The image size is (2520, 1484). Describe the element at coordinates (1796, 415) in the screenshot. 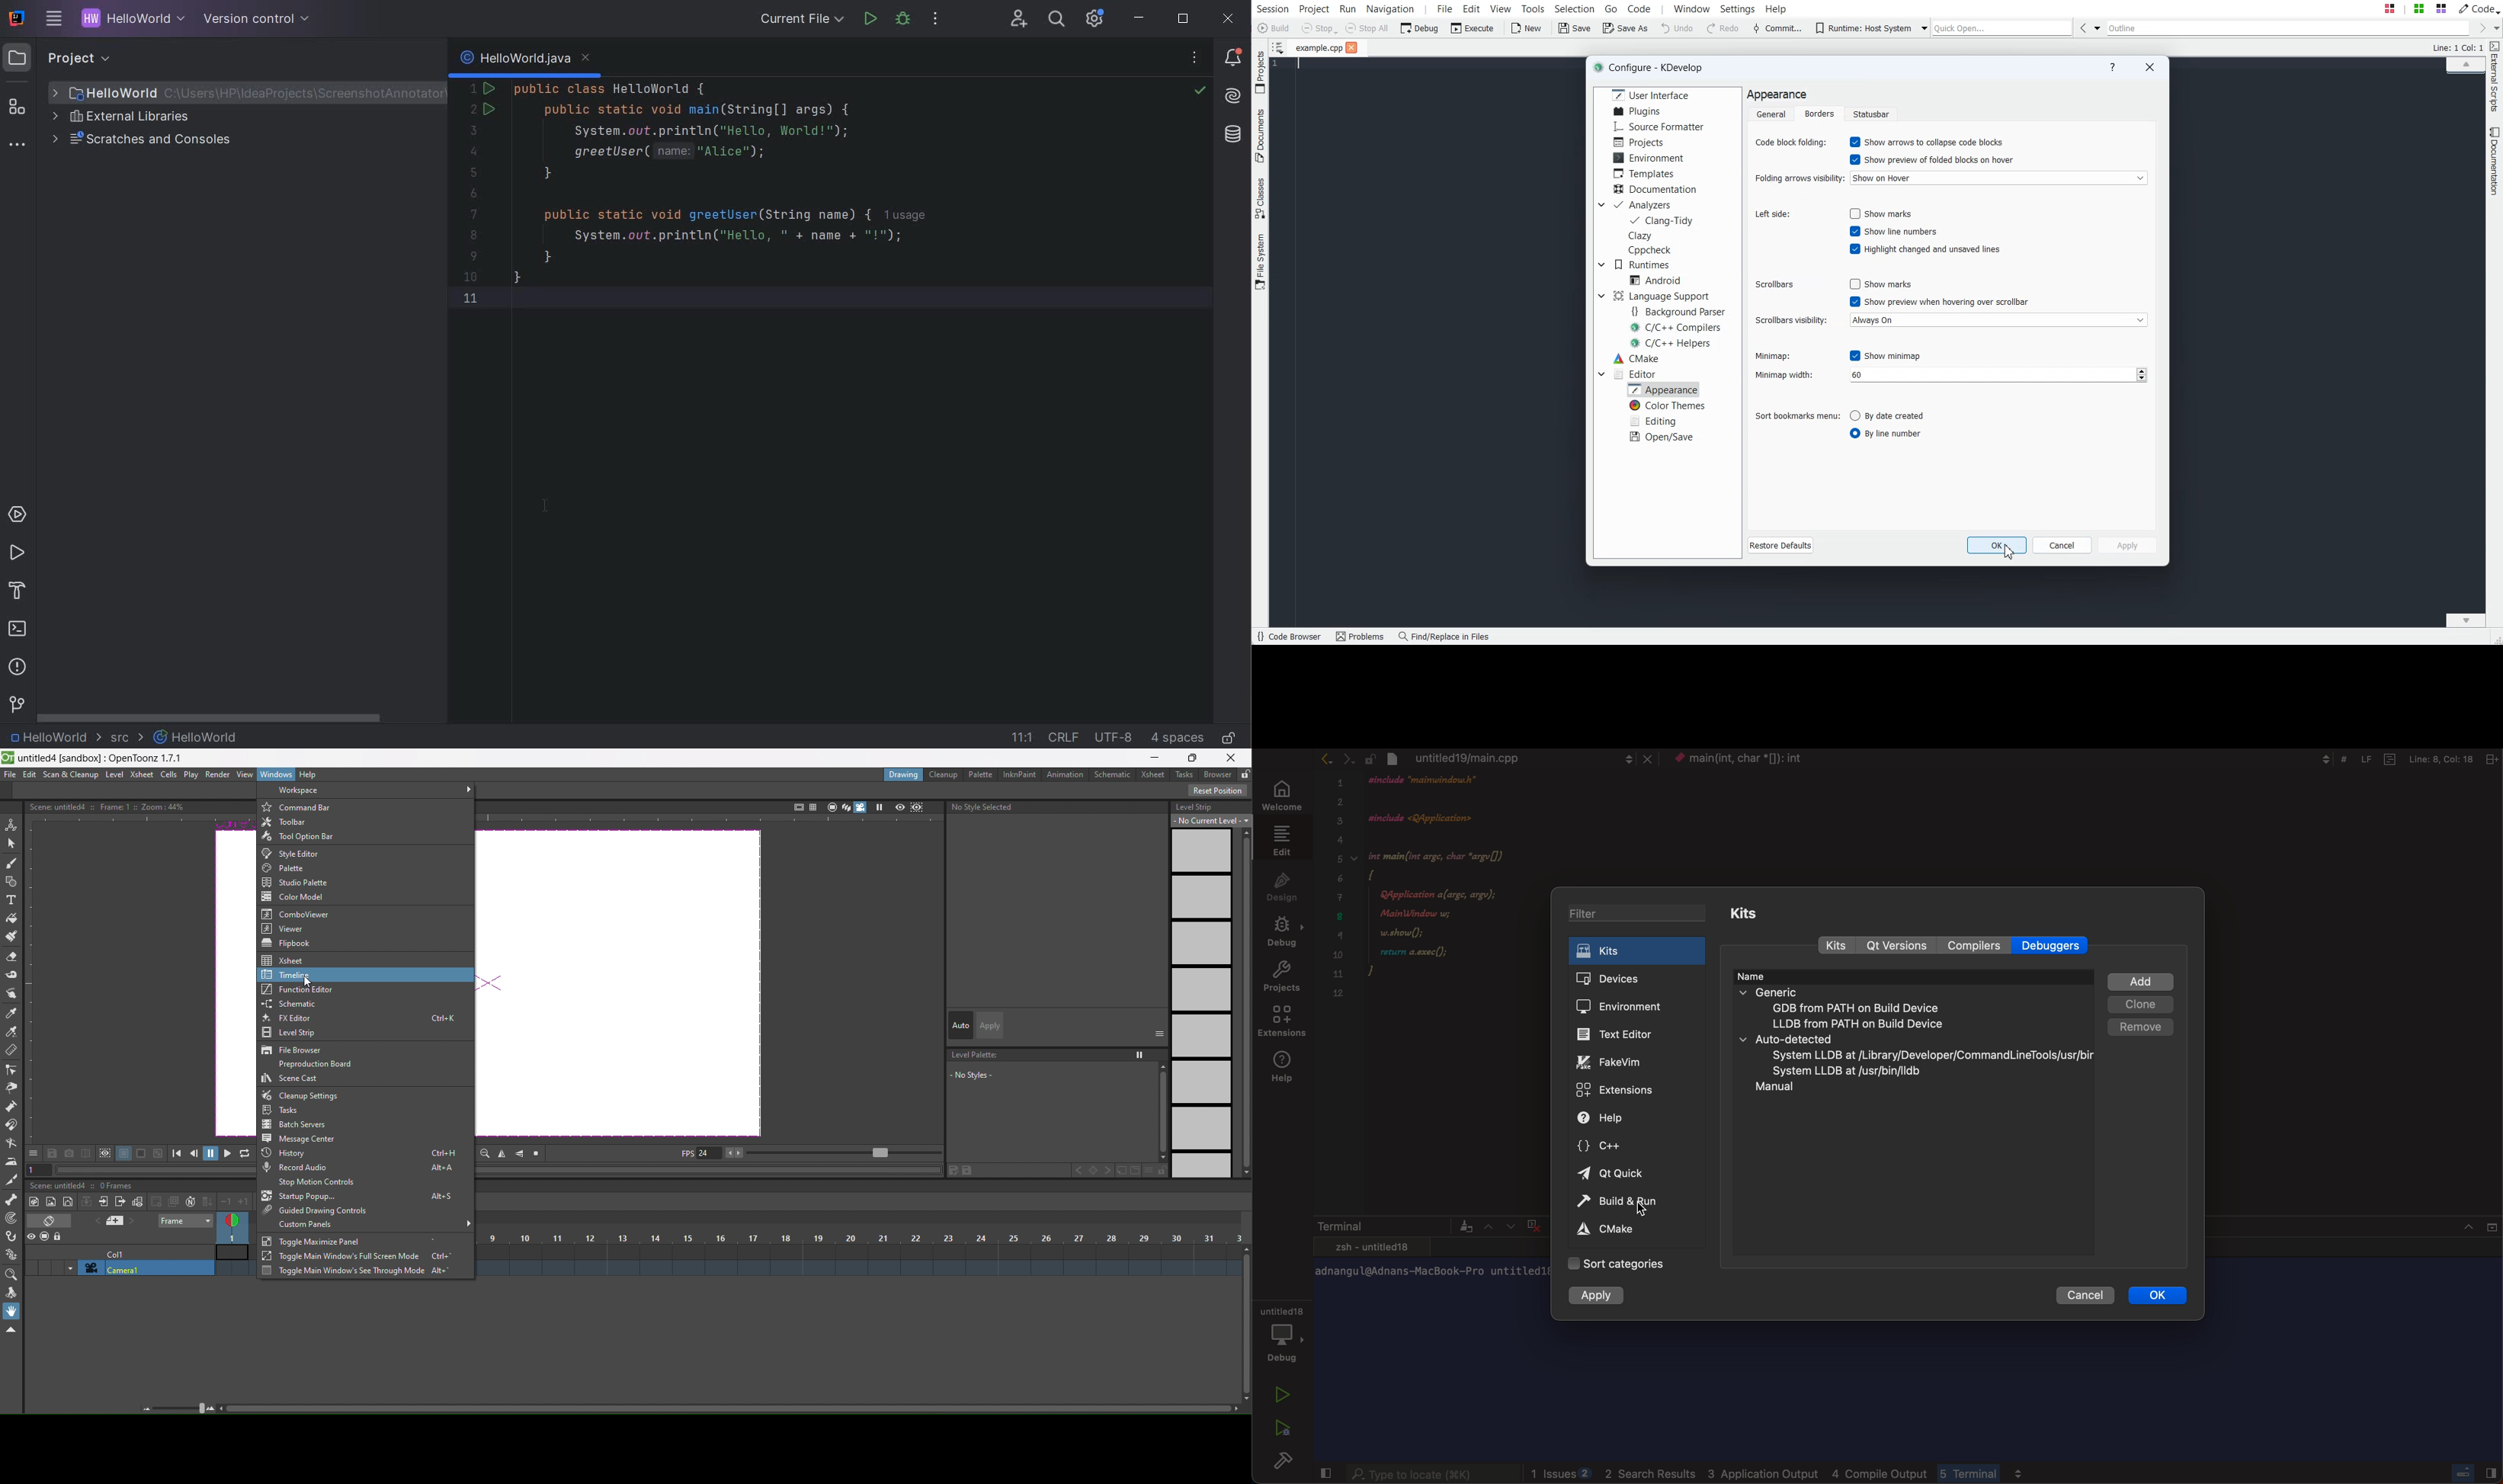

I see `Sort bookmarks menu` at that location.